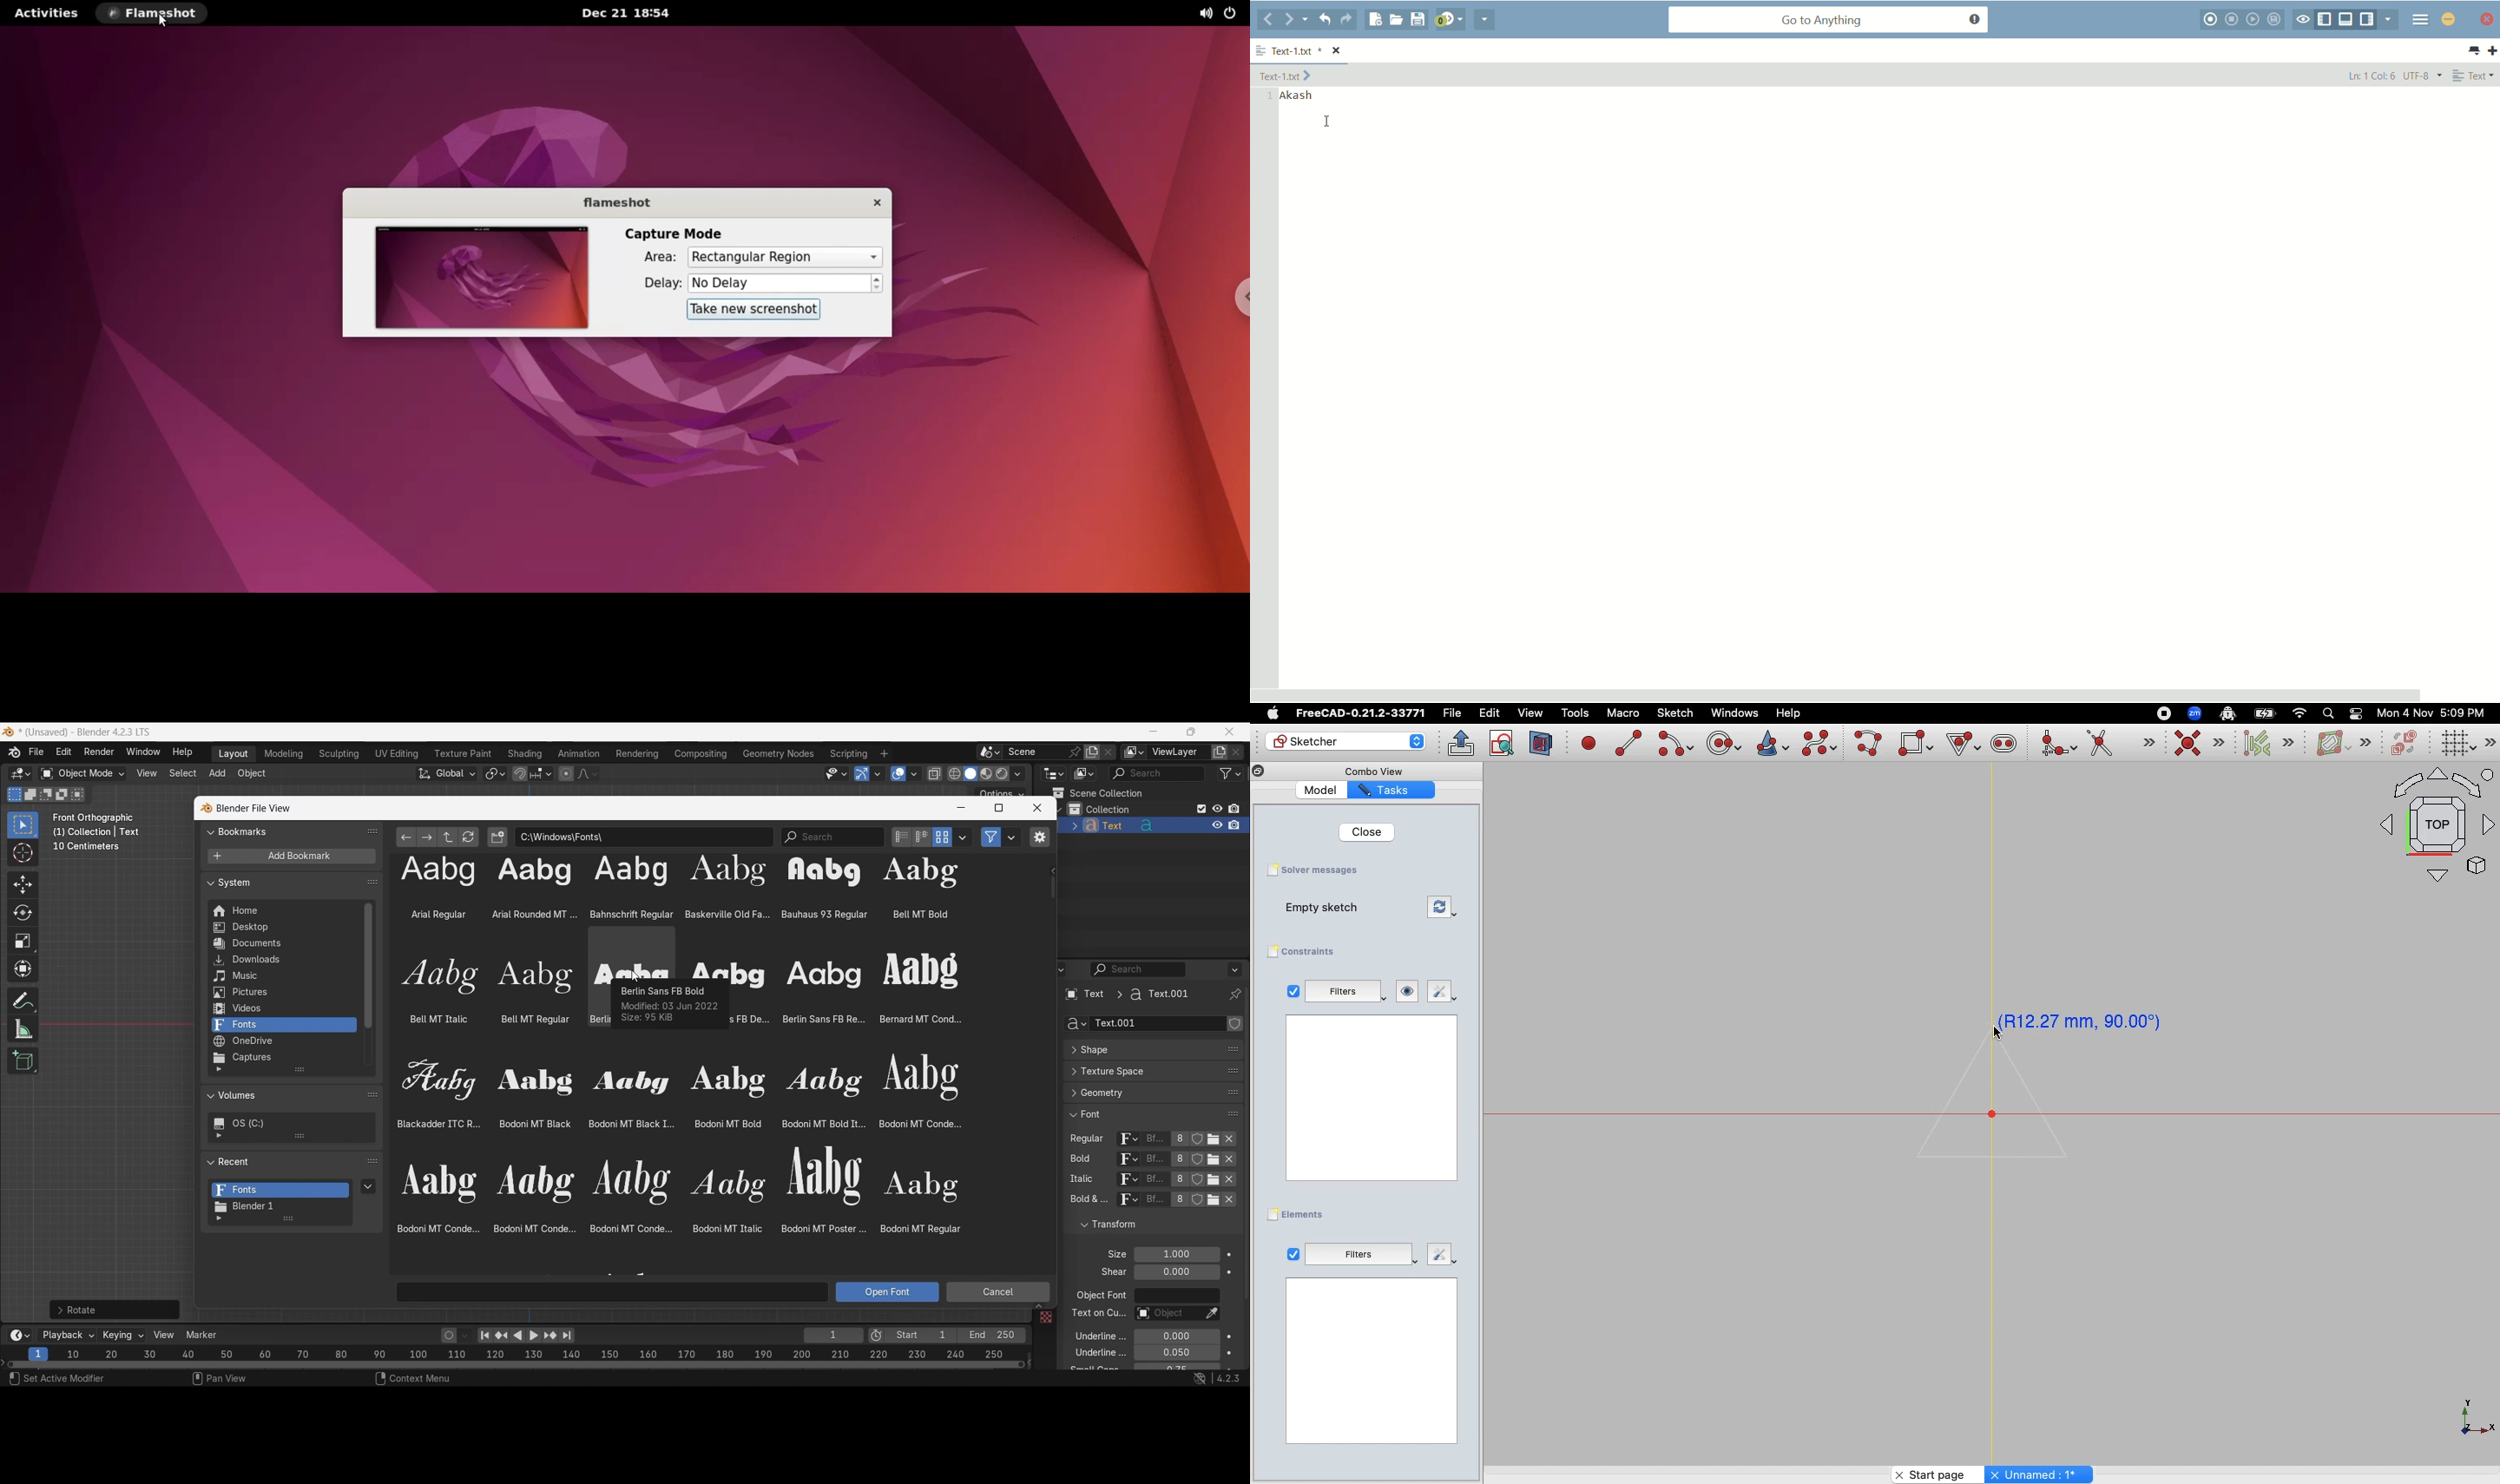  Describe the element at coordinates (2266, 712) in the screenshot. I see `Battery` at that location.